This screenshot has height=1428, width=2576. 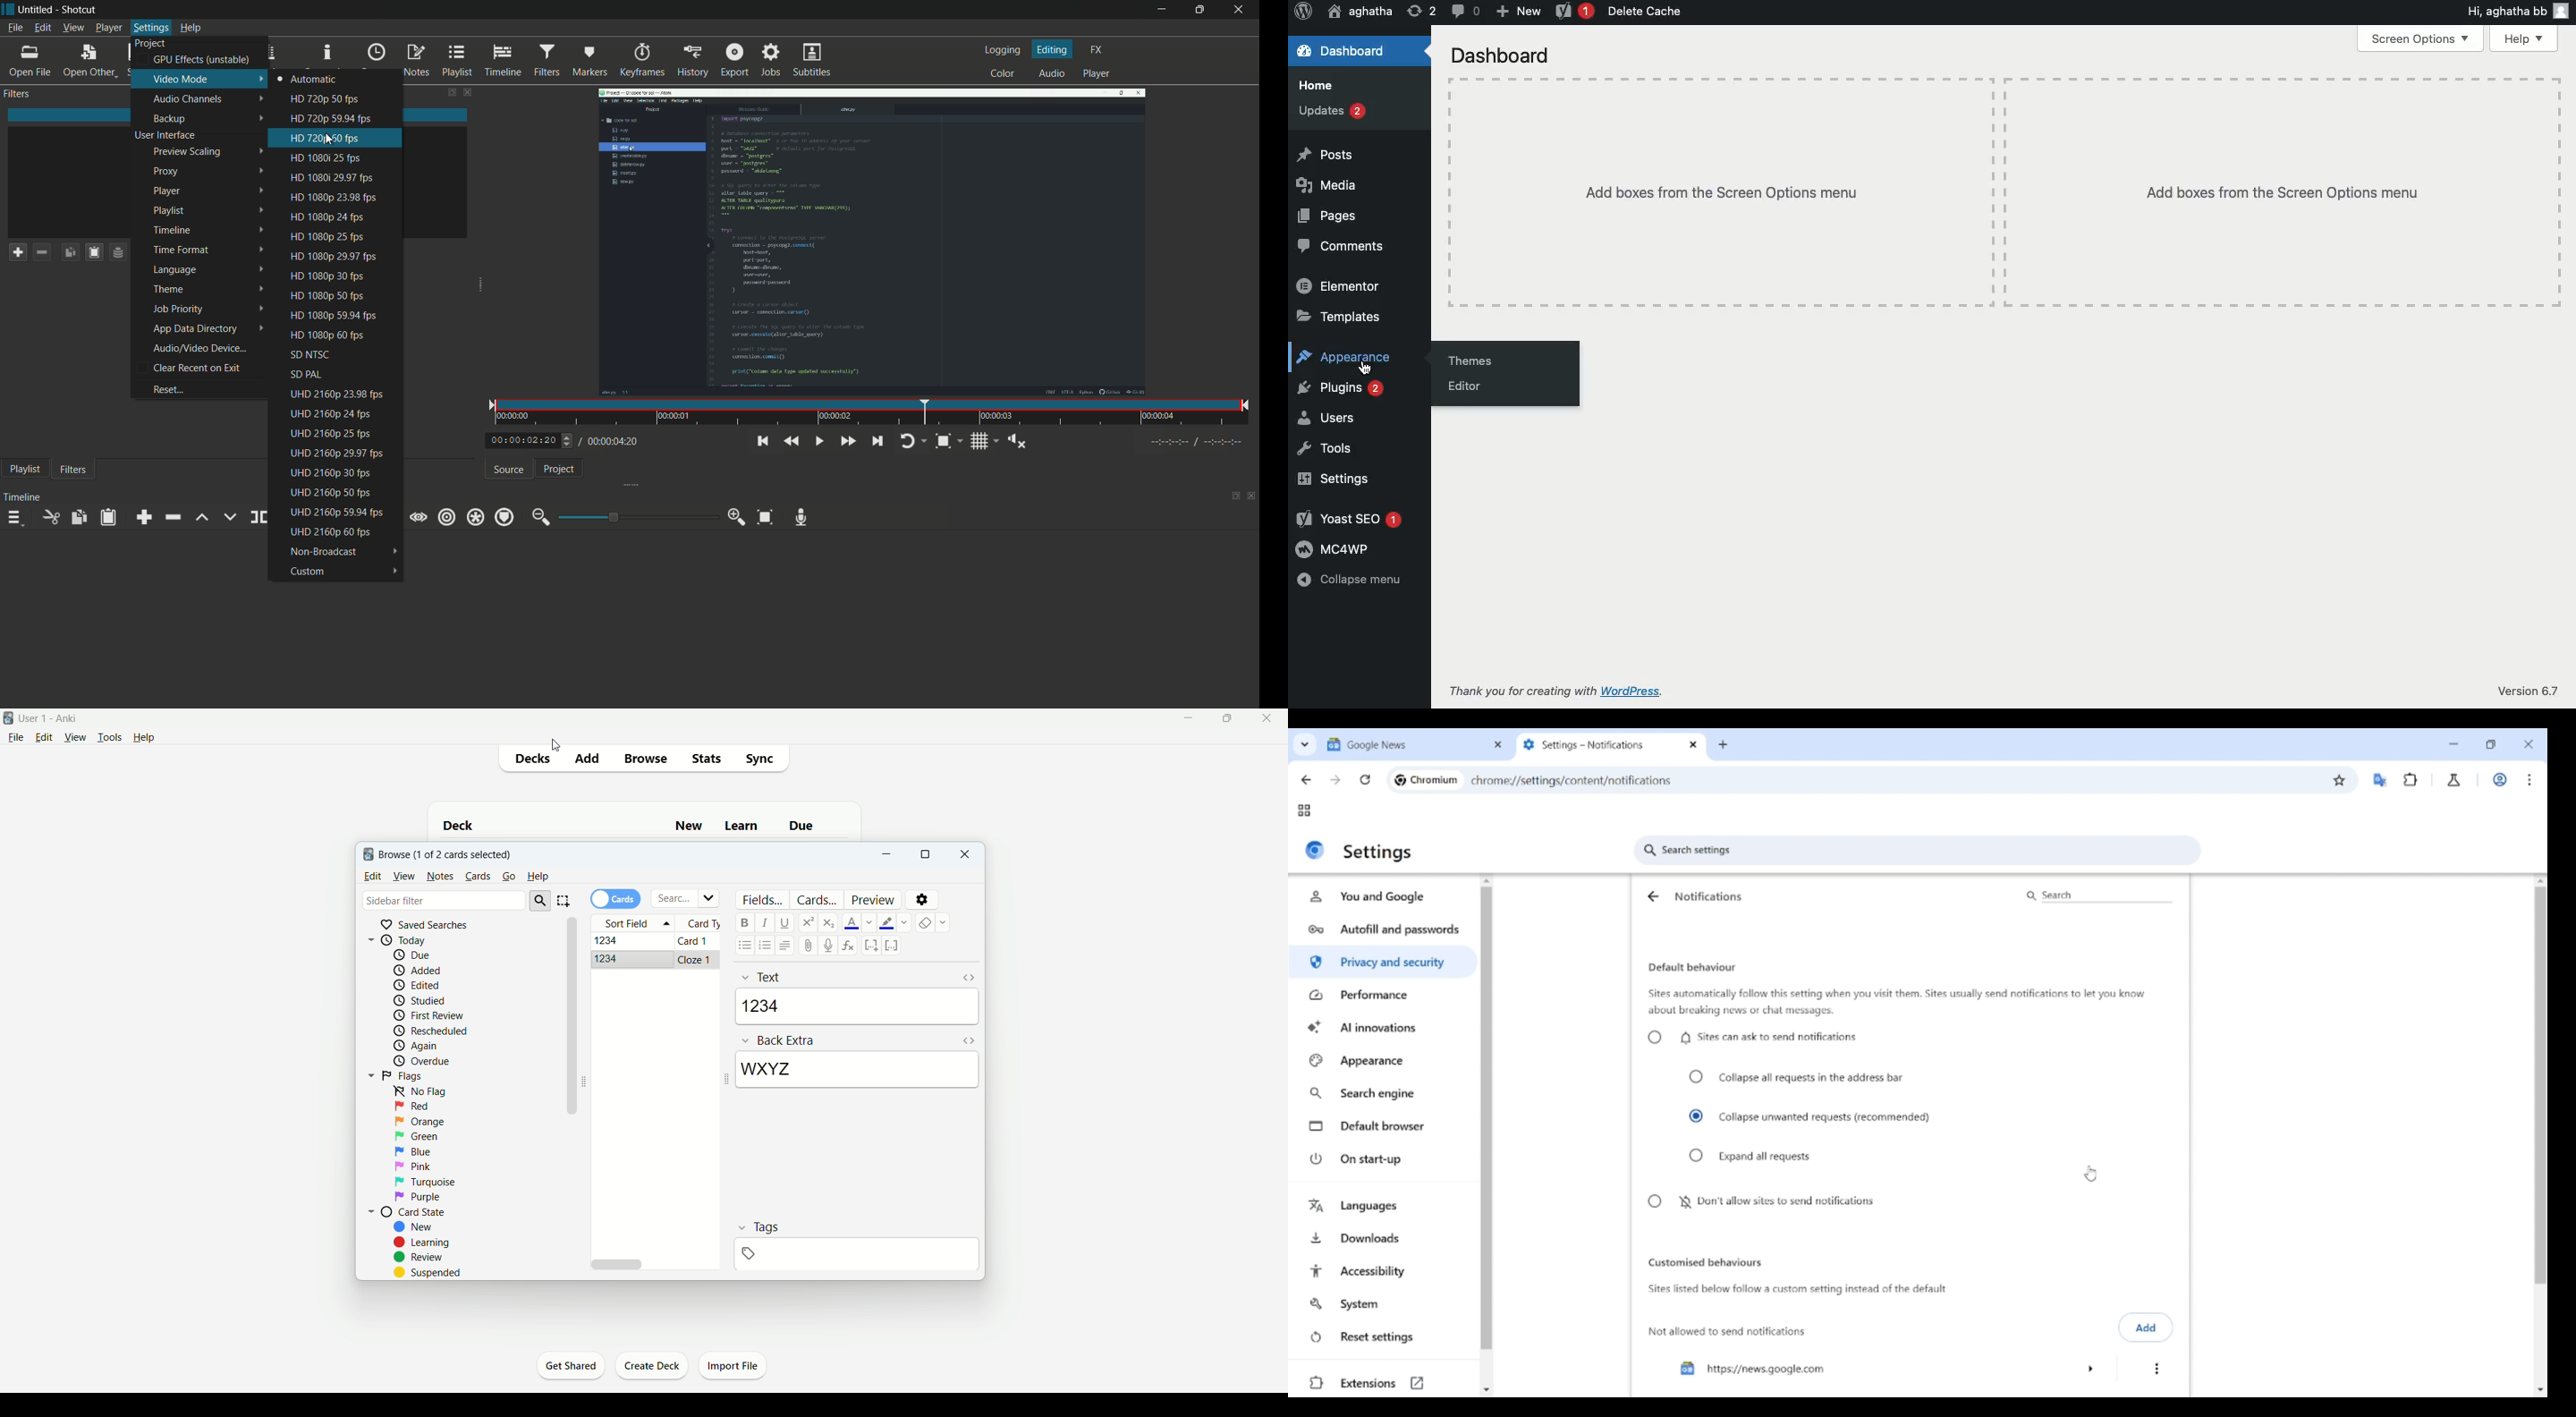 What do you see at coordinates (336, 353) in the screenshot?
I see `sd ntsc` at bounding box center [336, 353].